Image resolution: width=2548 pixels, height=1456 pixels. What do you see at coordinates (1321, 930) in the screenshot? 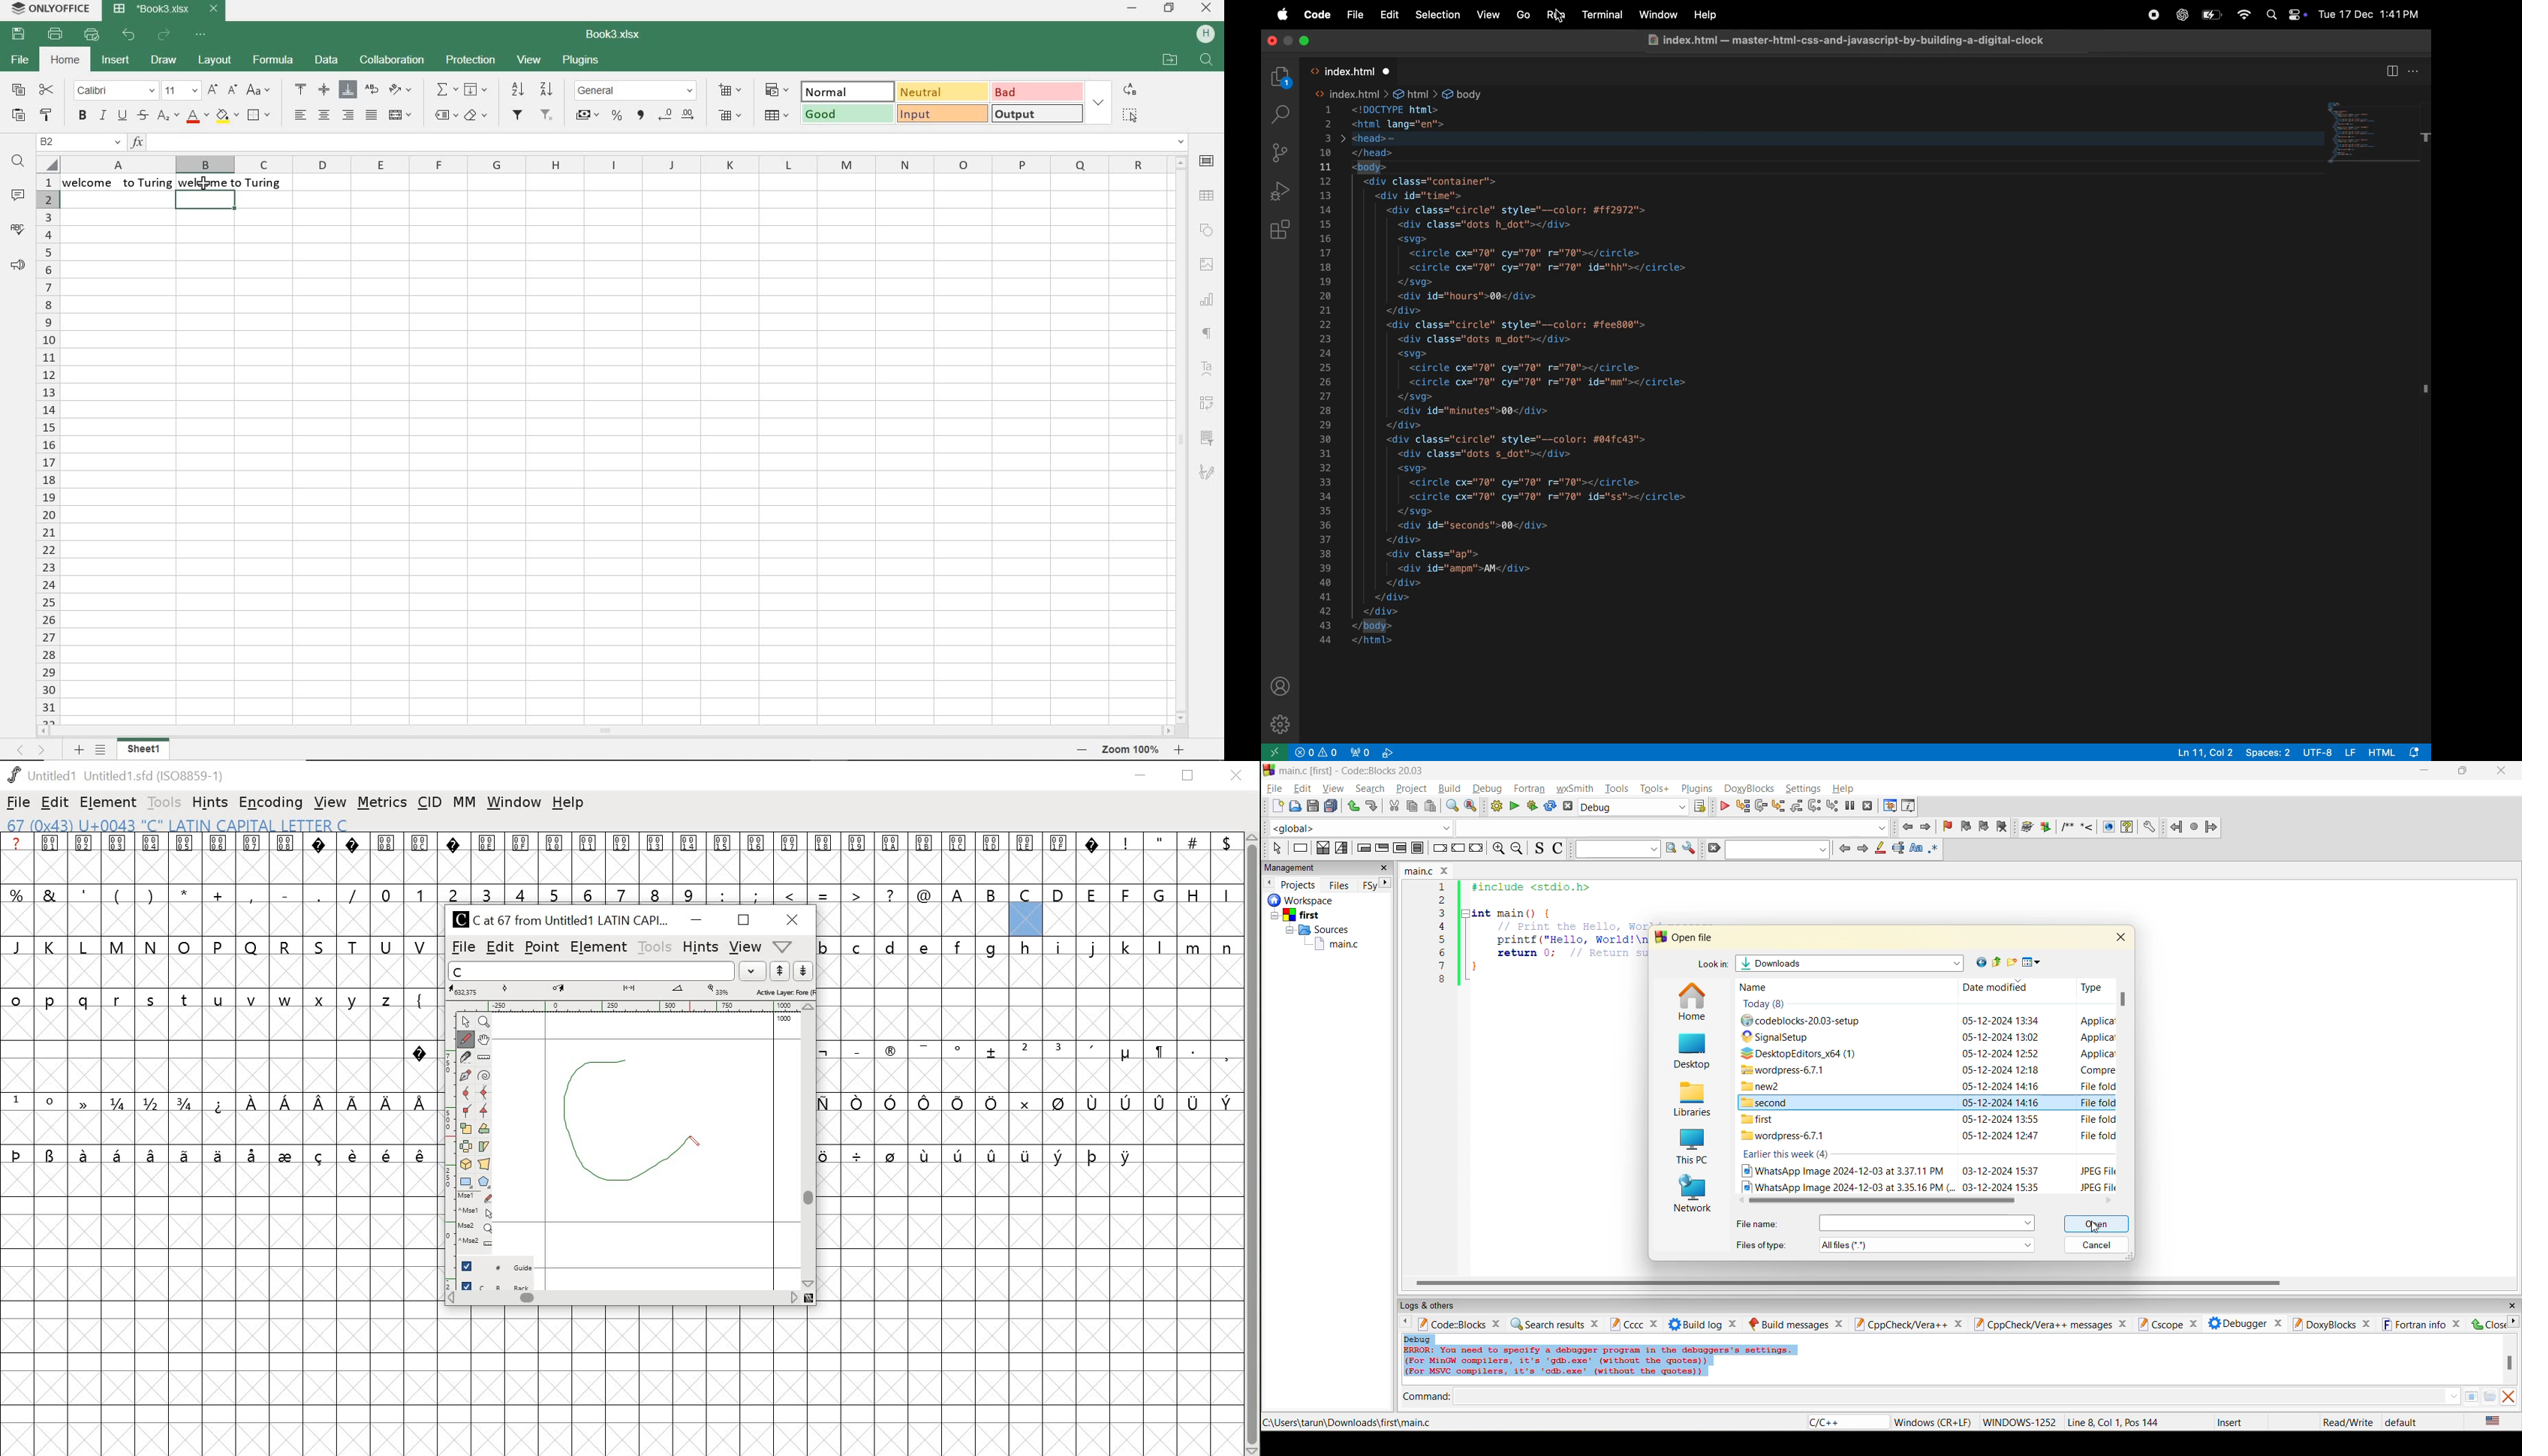
I see `Sources` at bounding box center [1321, 930].